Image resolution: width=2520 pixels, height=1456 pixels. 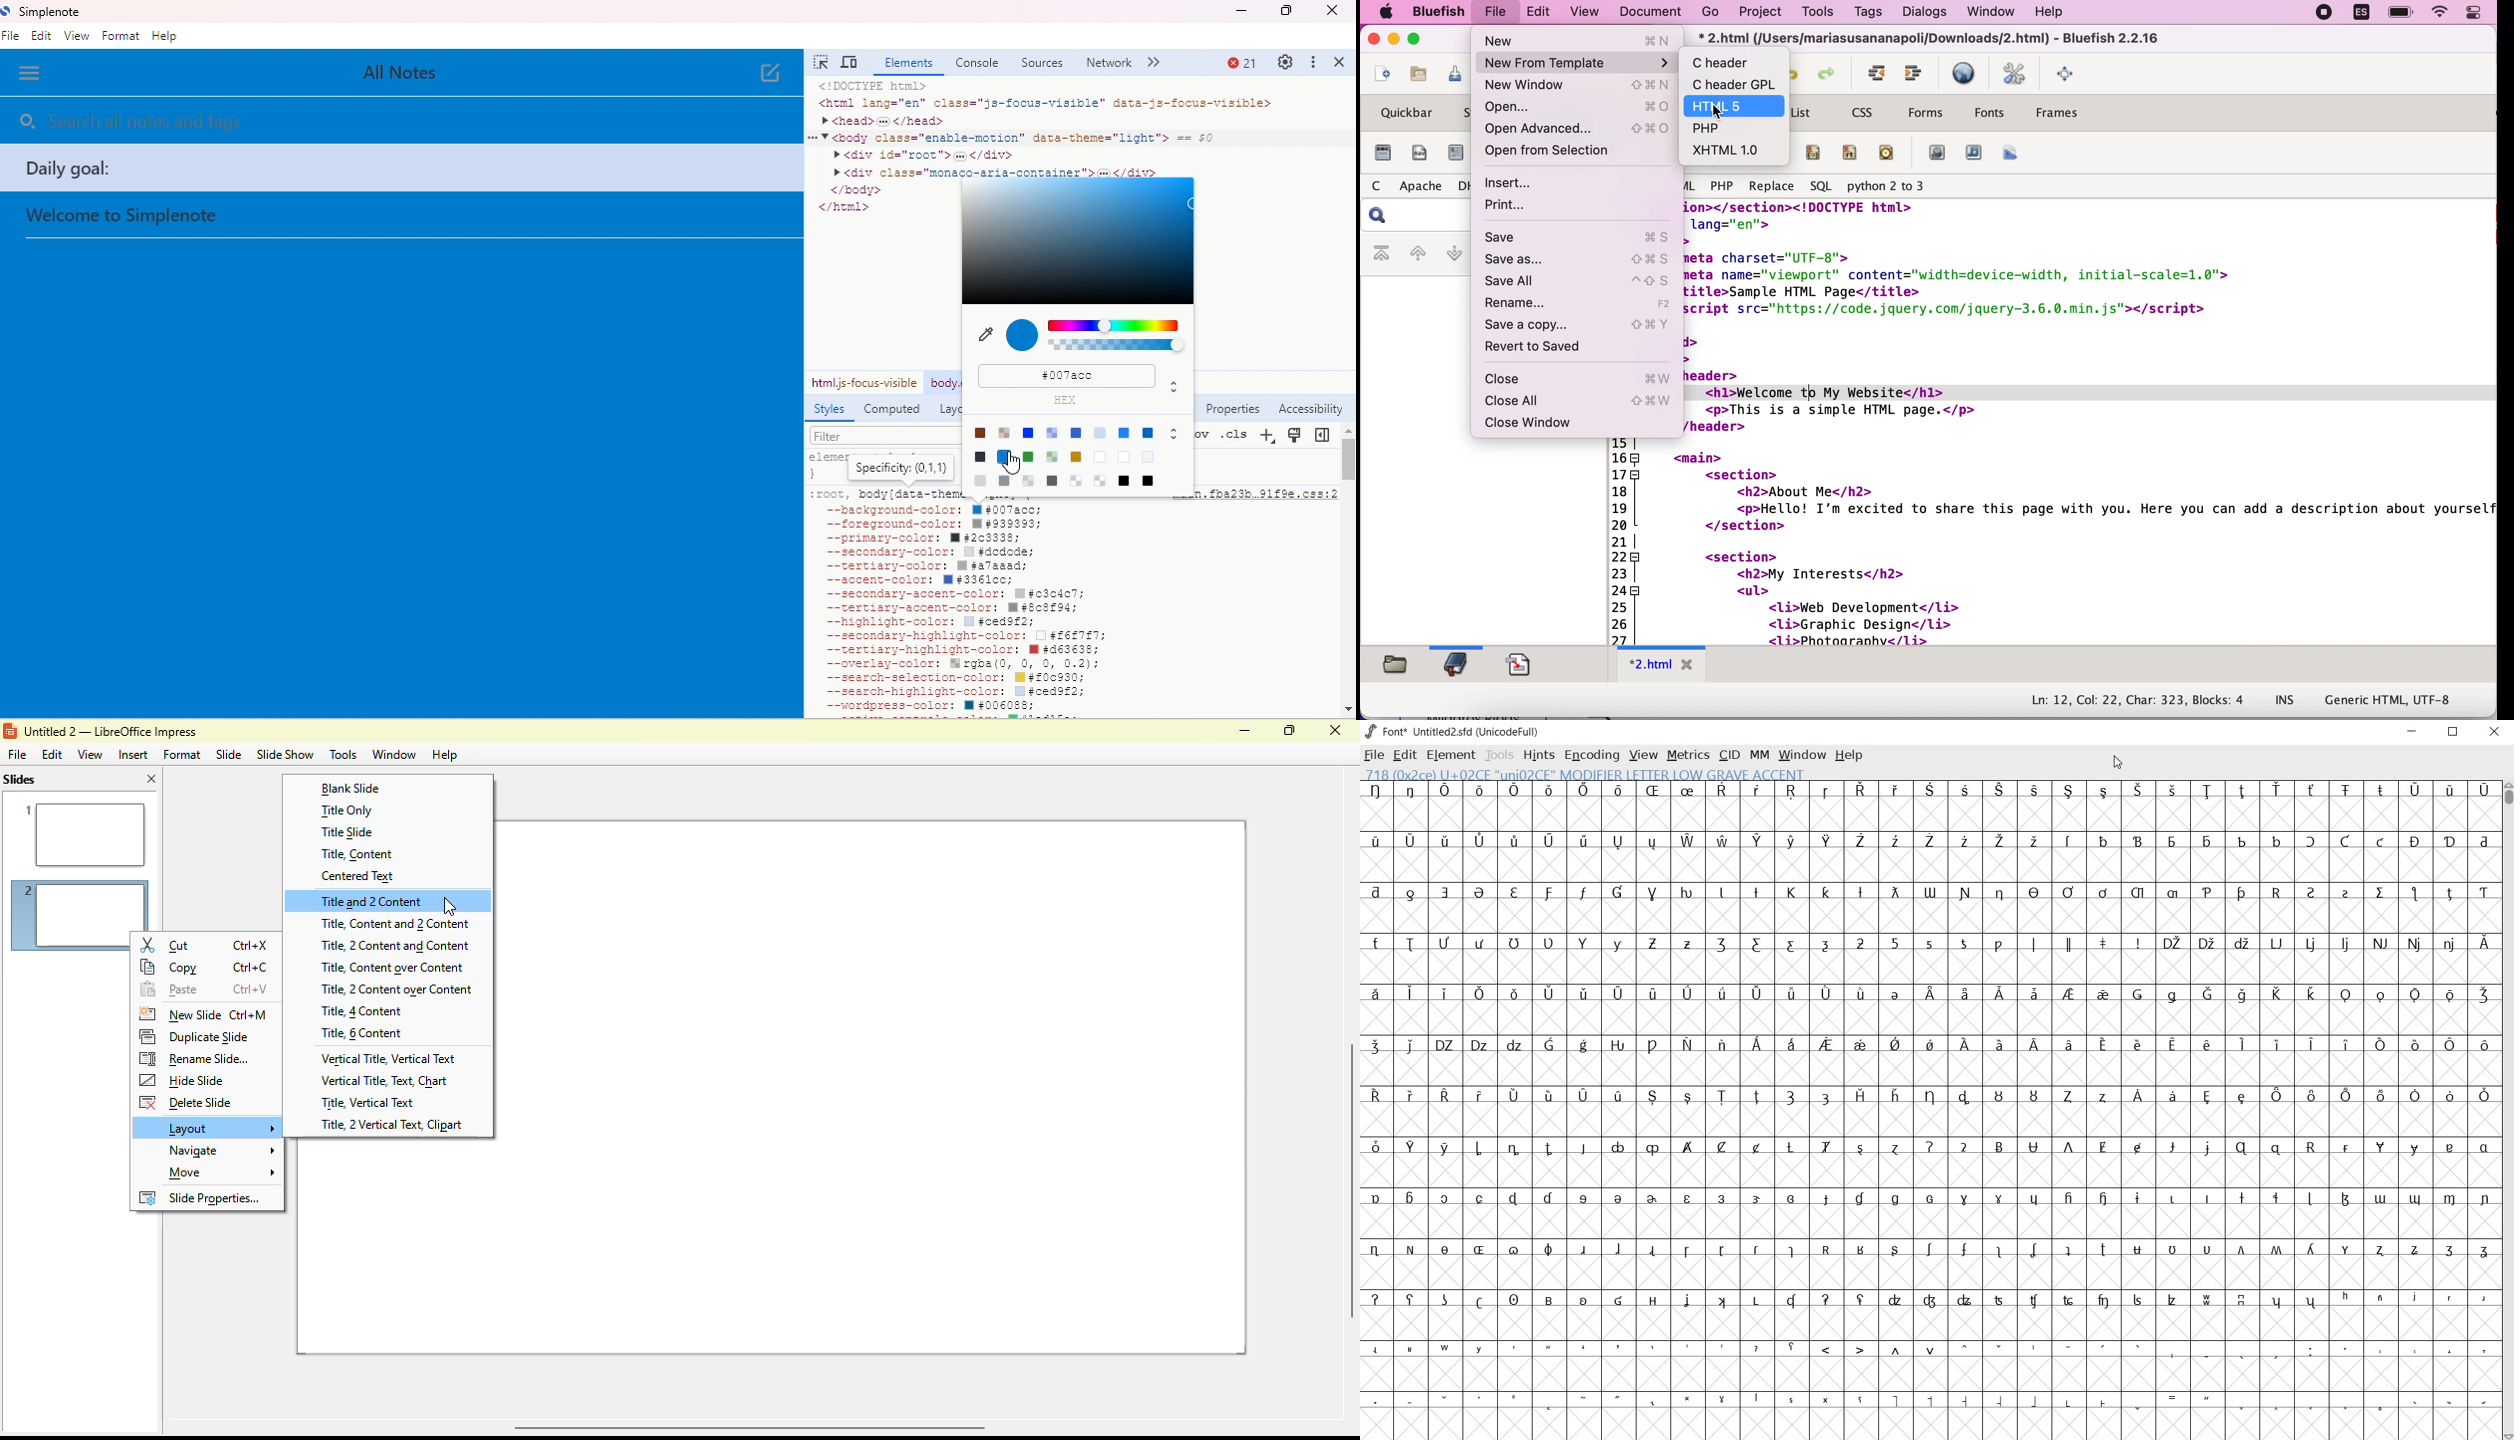 What do you see at coordinates (952, 595) in the screenshot?
I see `secondary-accent-color` at bounding box center [952, 595].